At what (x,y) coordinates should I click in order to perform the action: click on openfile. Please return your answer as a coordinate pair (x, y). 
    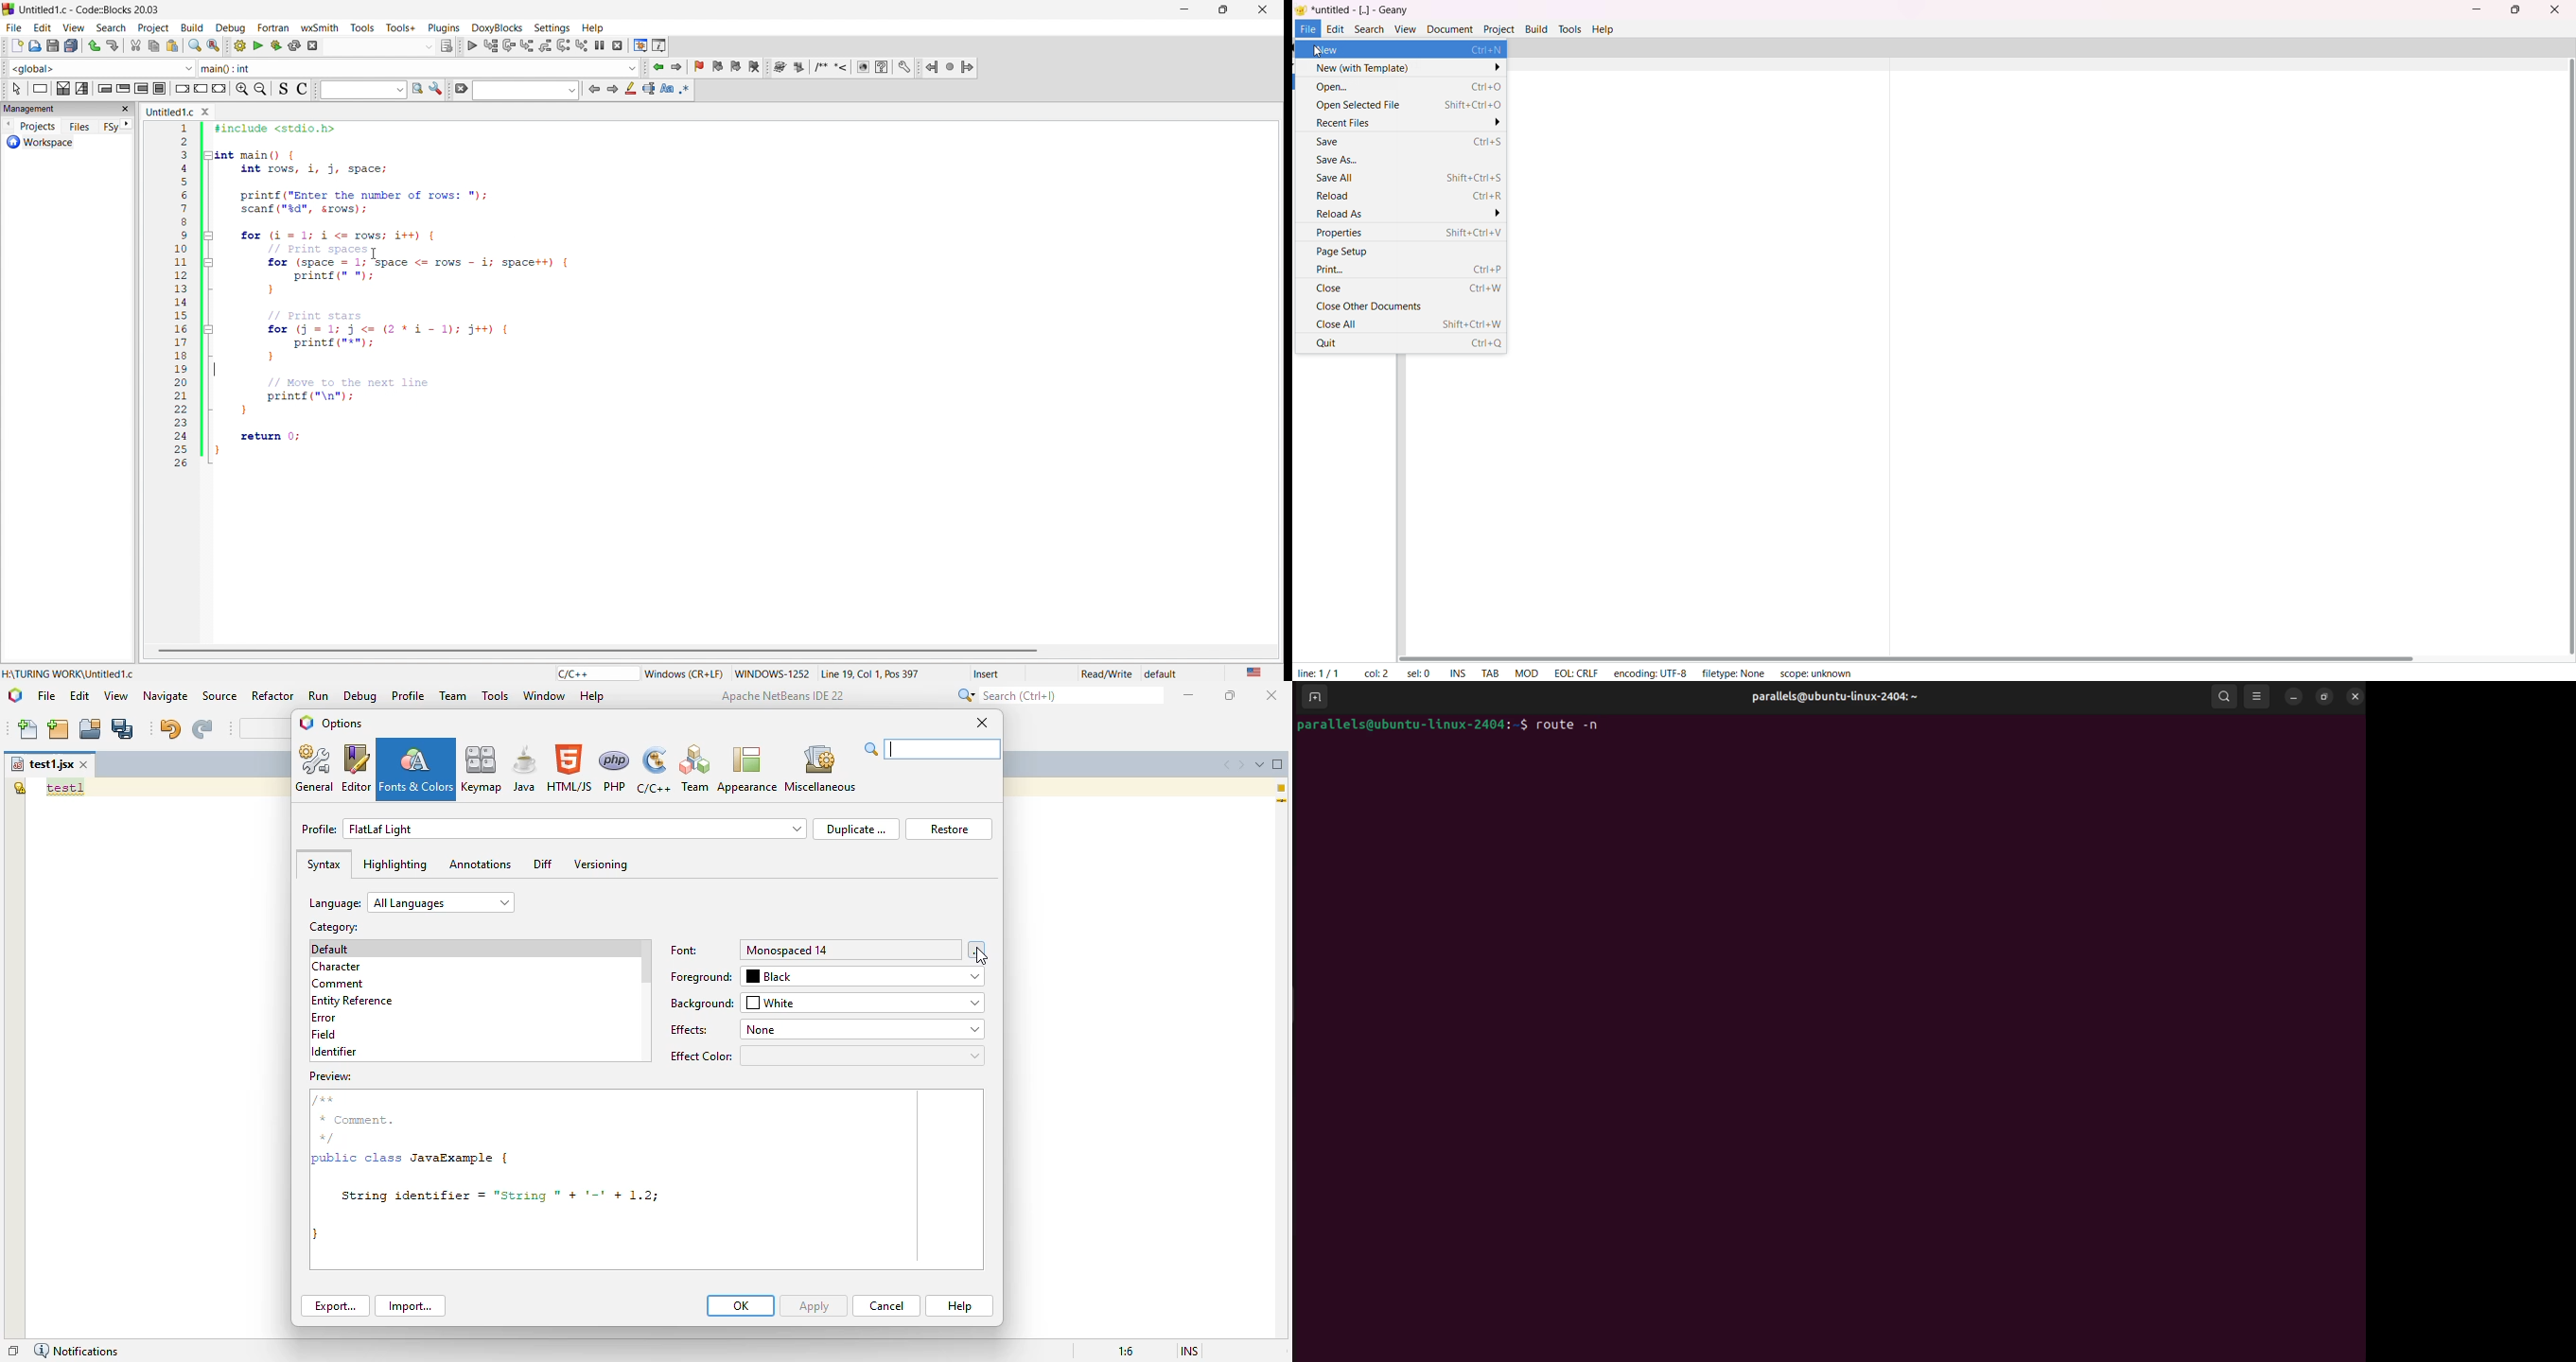
    Looking at the image, I should click on (31, 47).